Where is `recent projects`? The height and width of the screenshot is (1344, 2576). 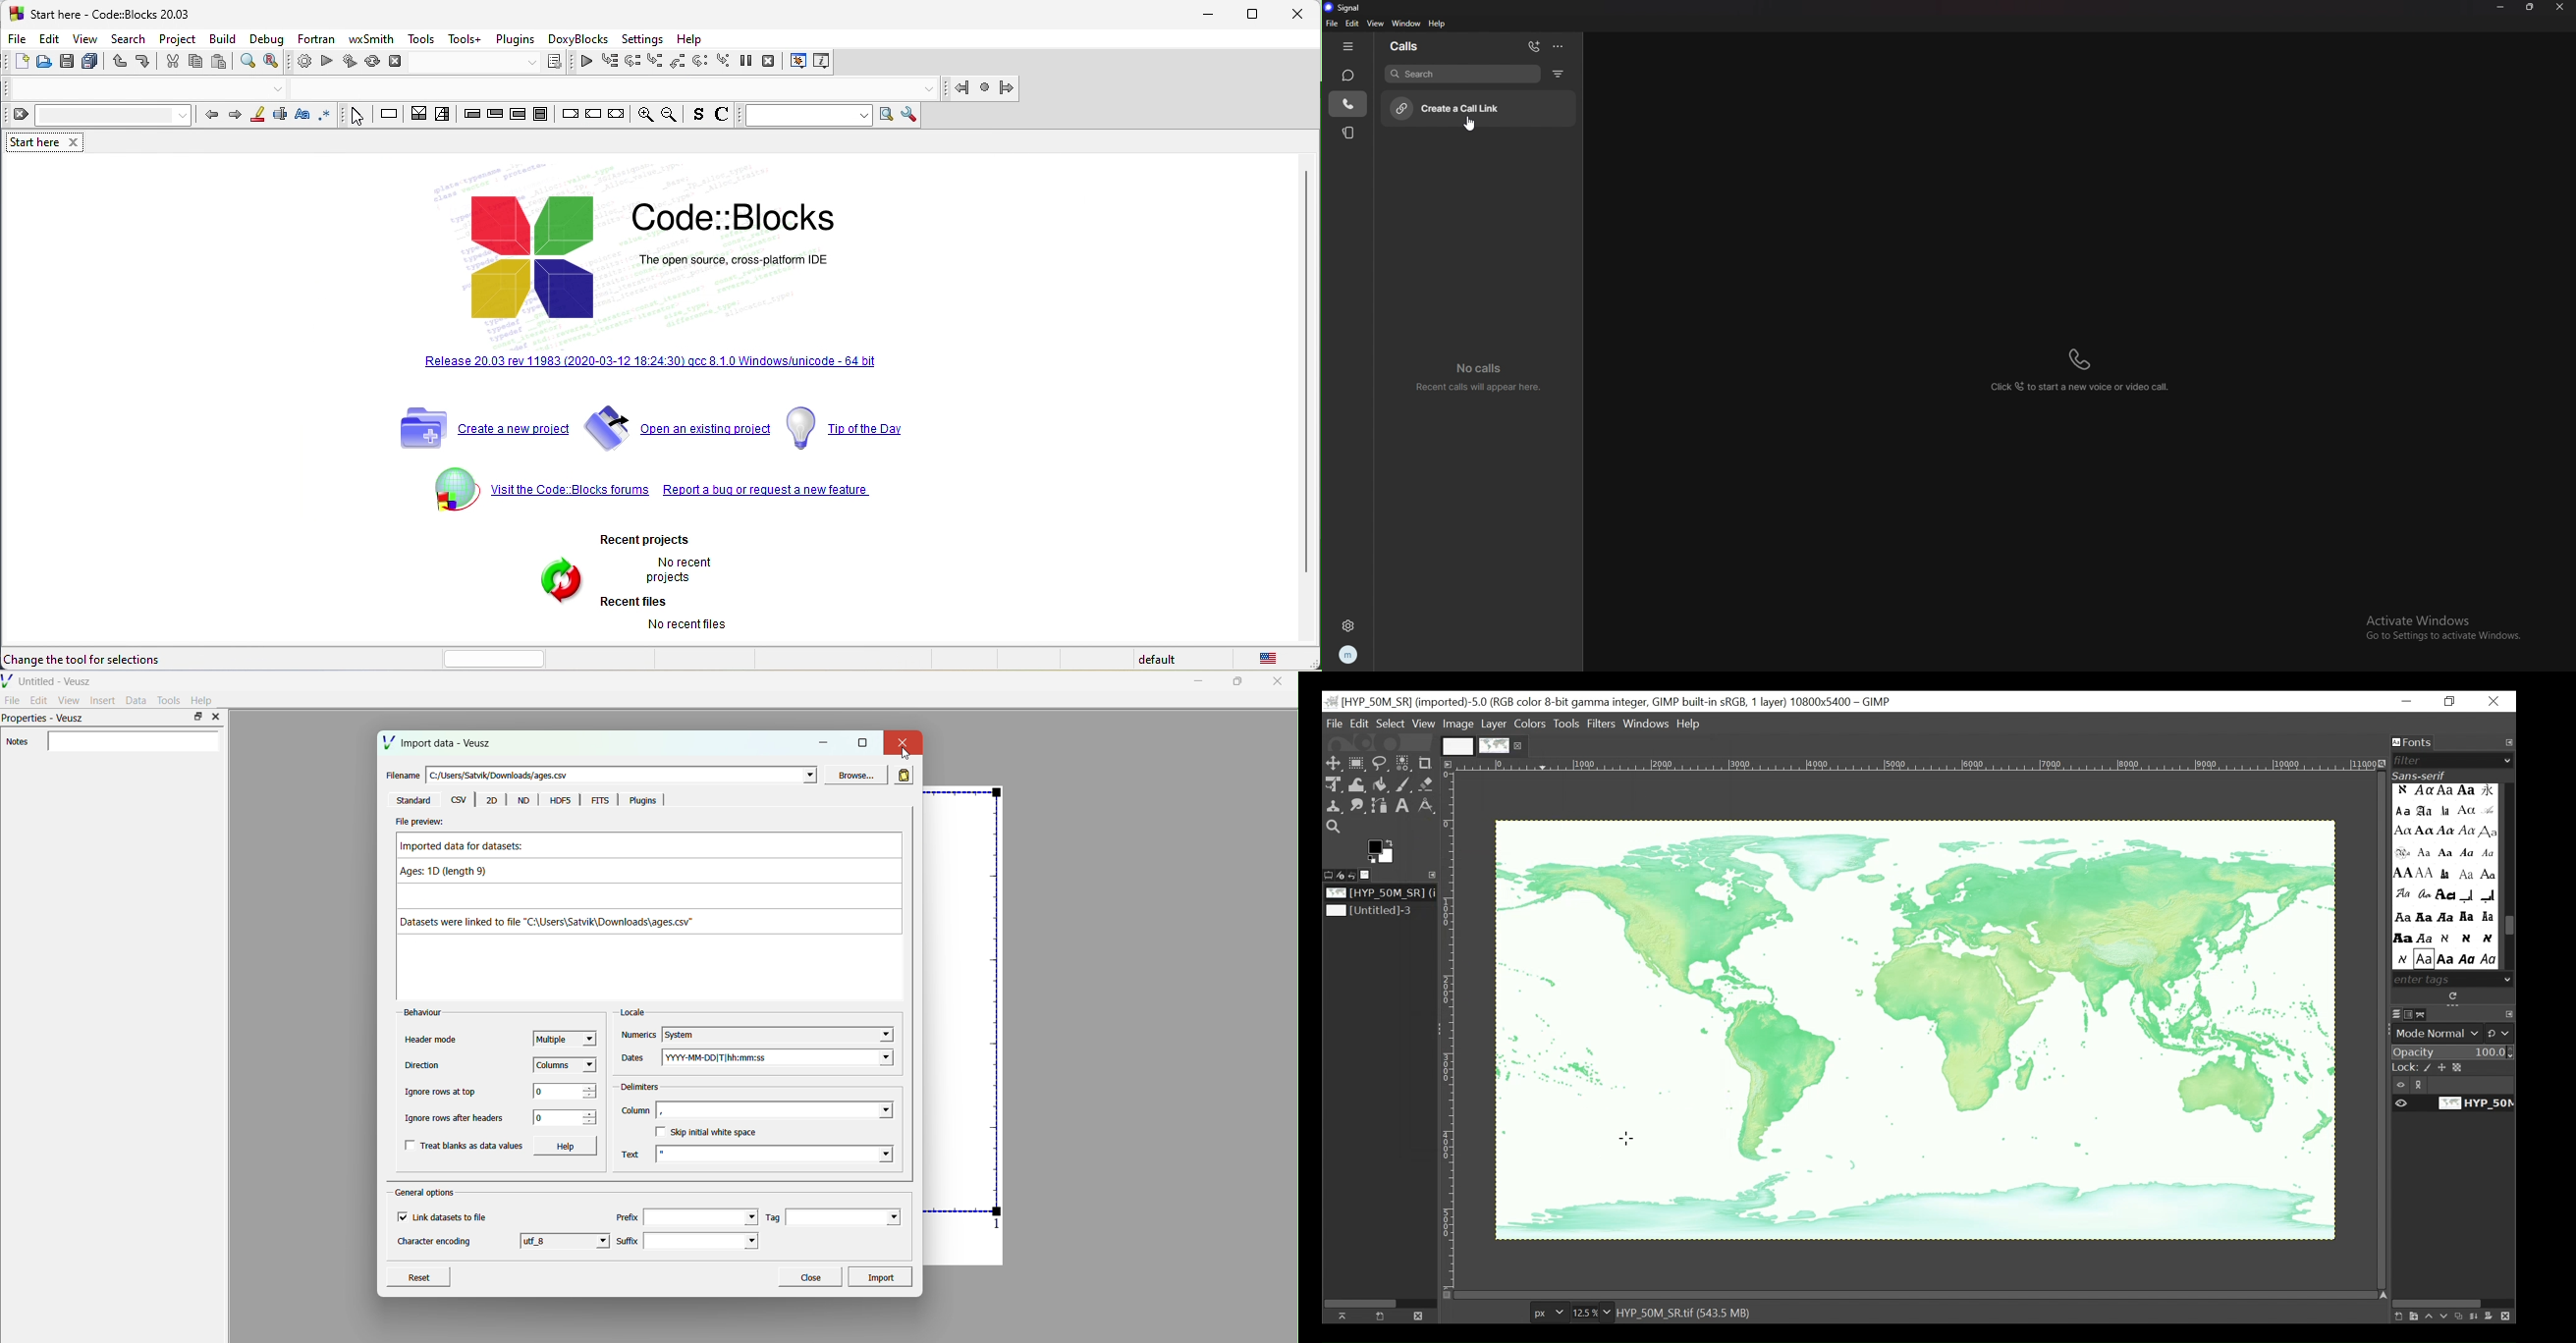 recent projects is located at coordinates (635, 579).